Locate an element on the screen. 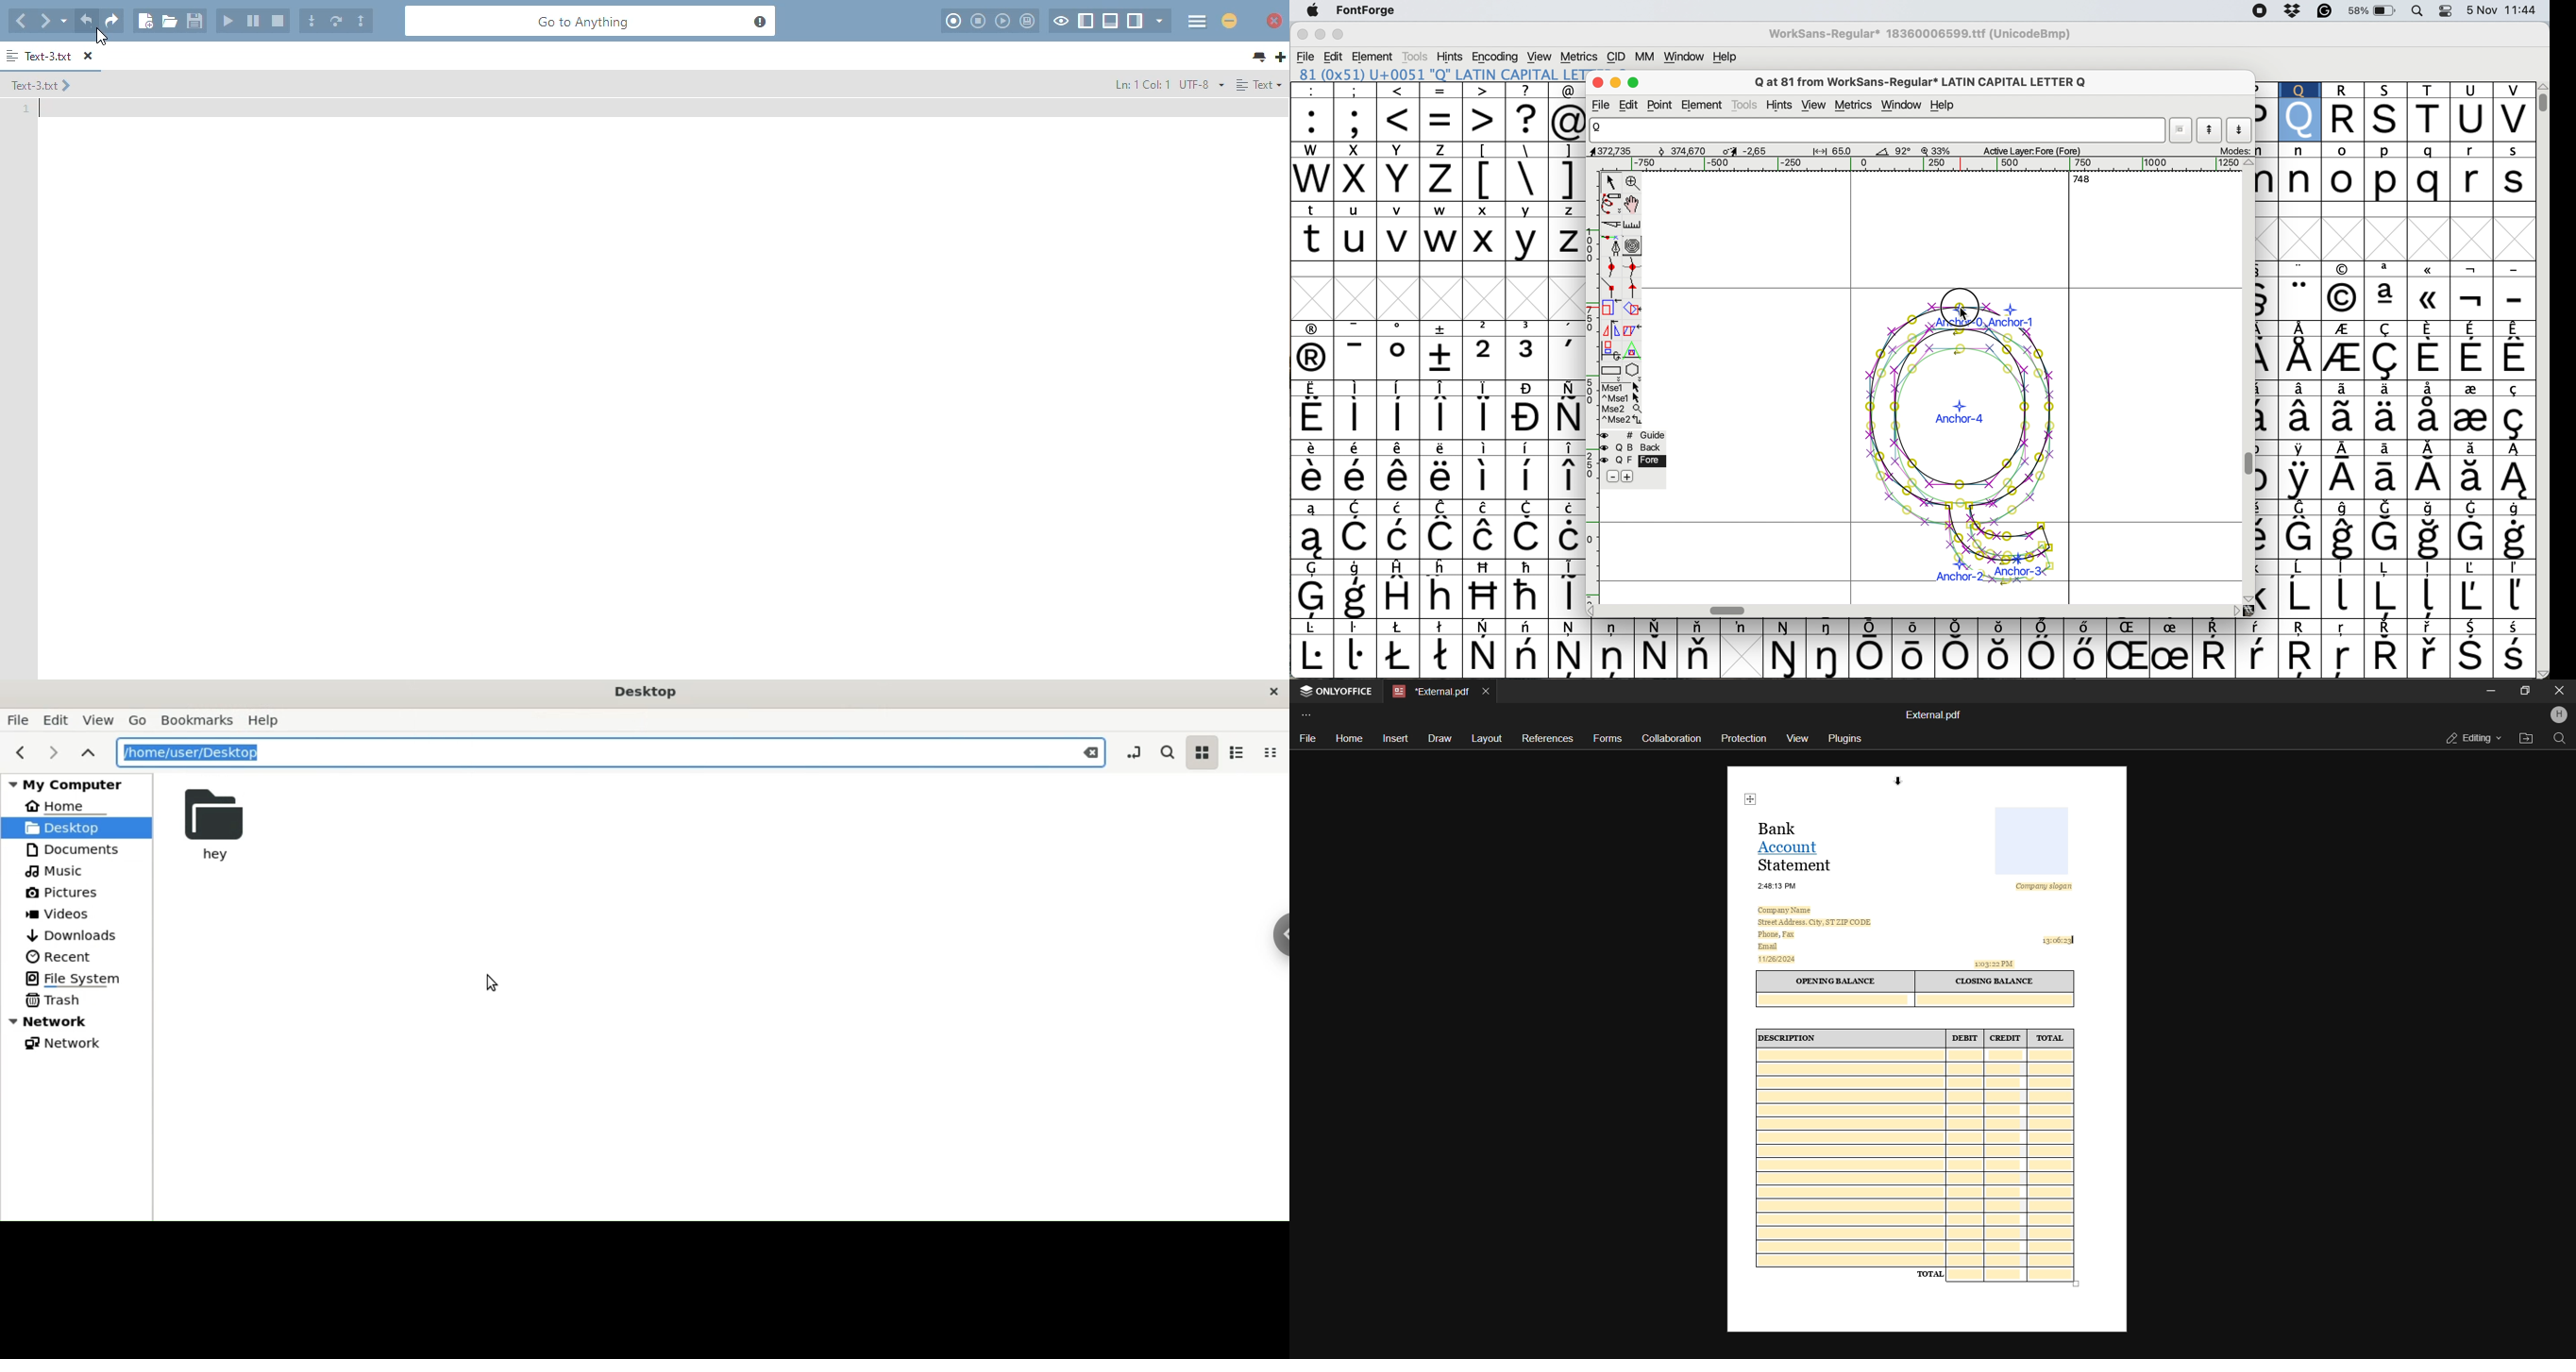  Desktop is located at coordinates (645, 693).